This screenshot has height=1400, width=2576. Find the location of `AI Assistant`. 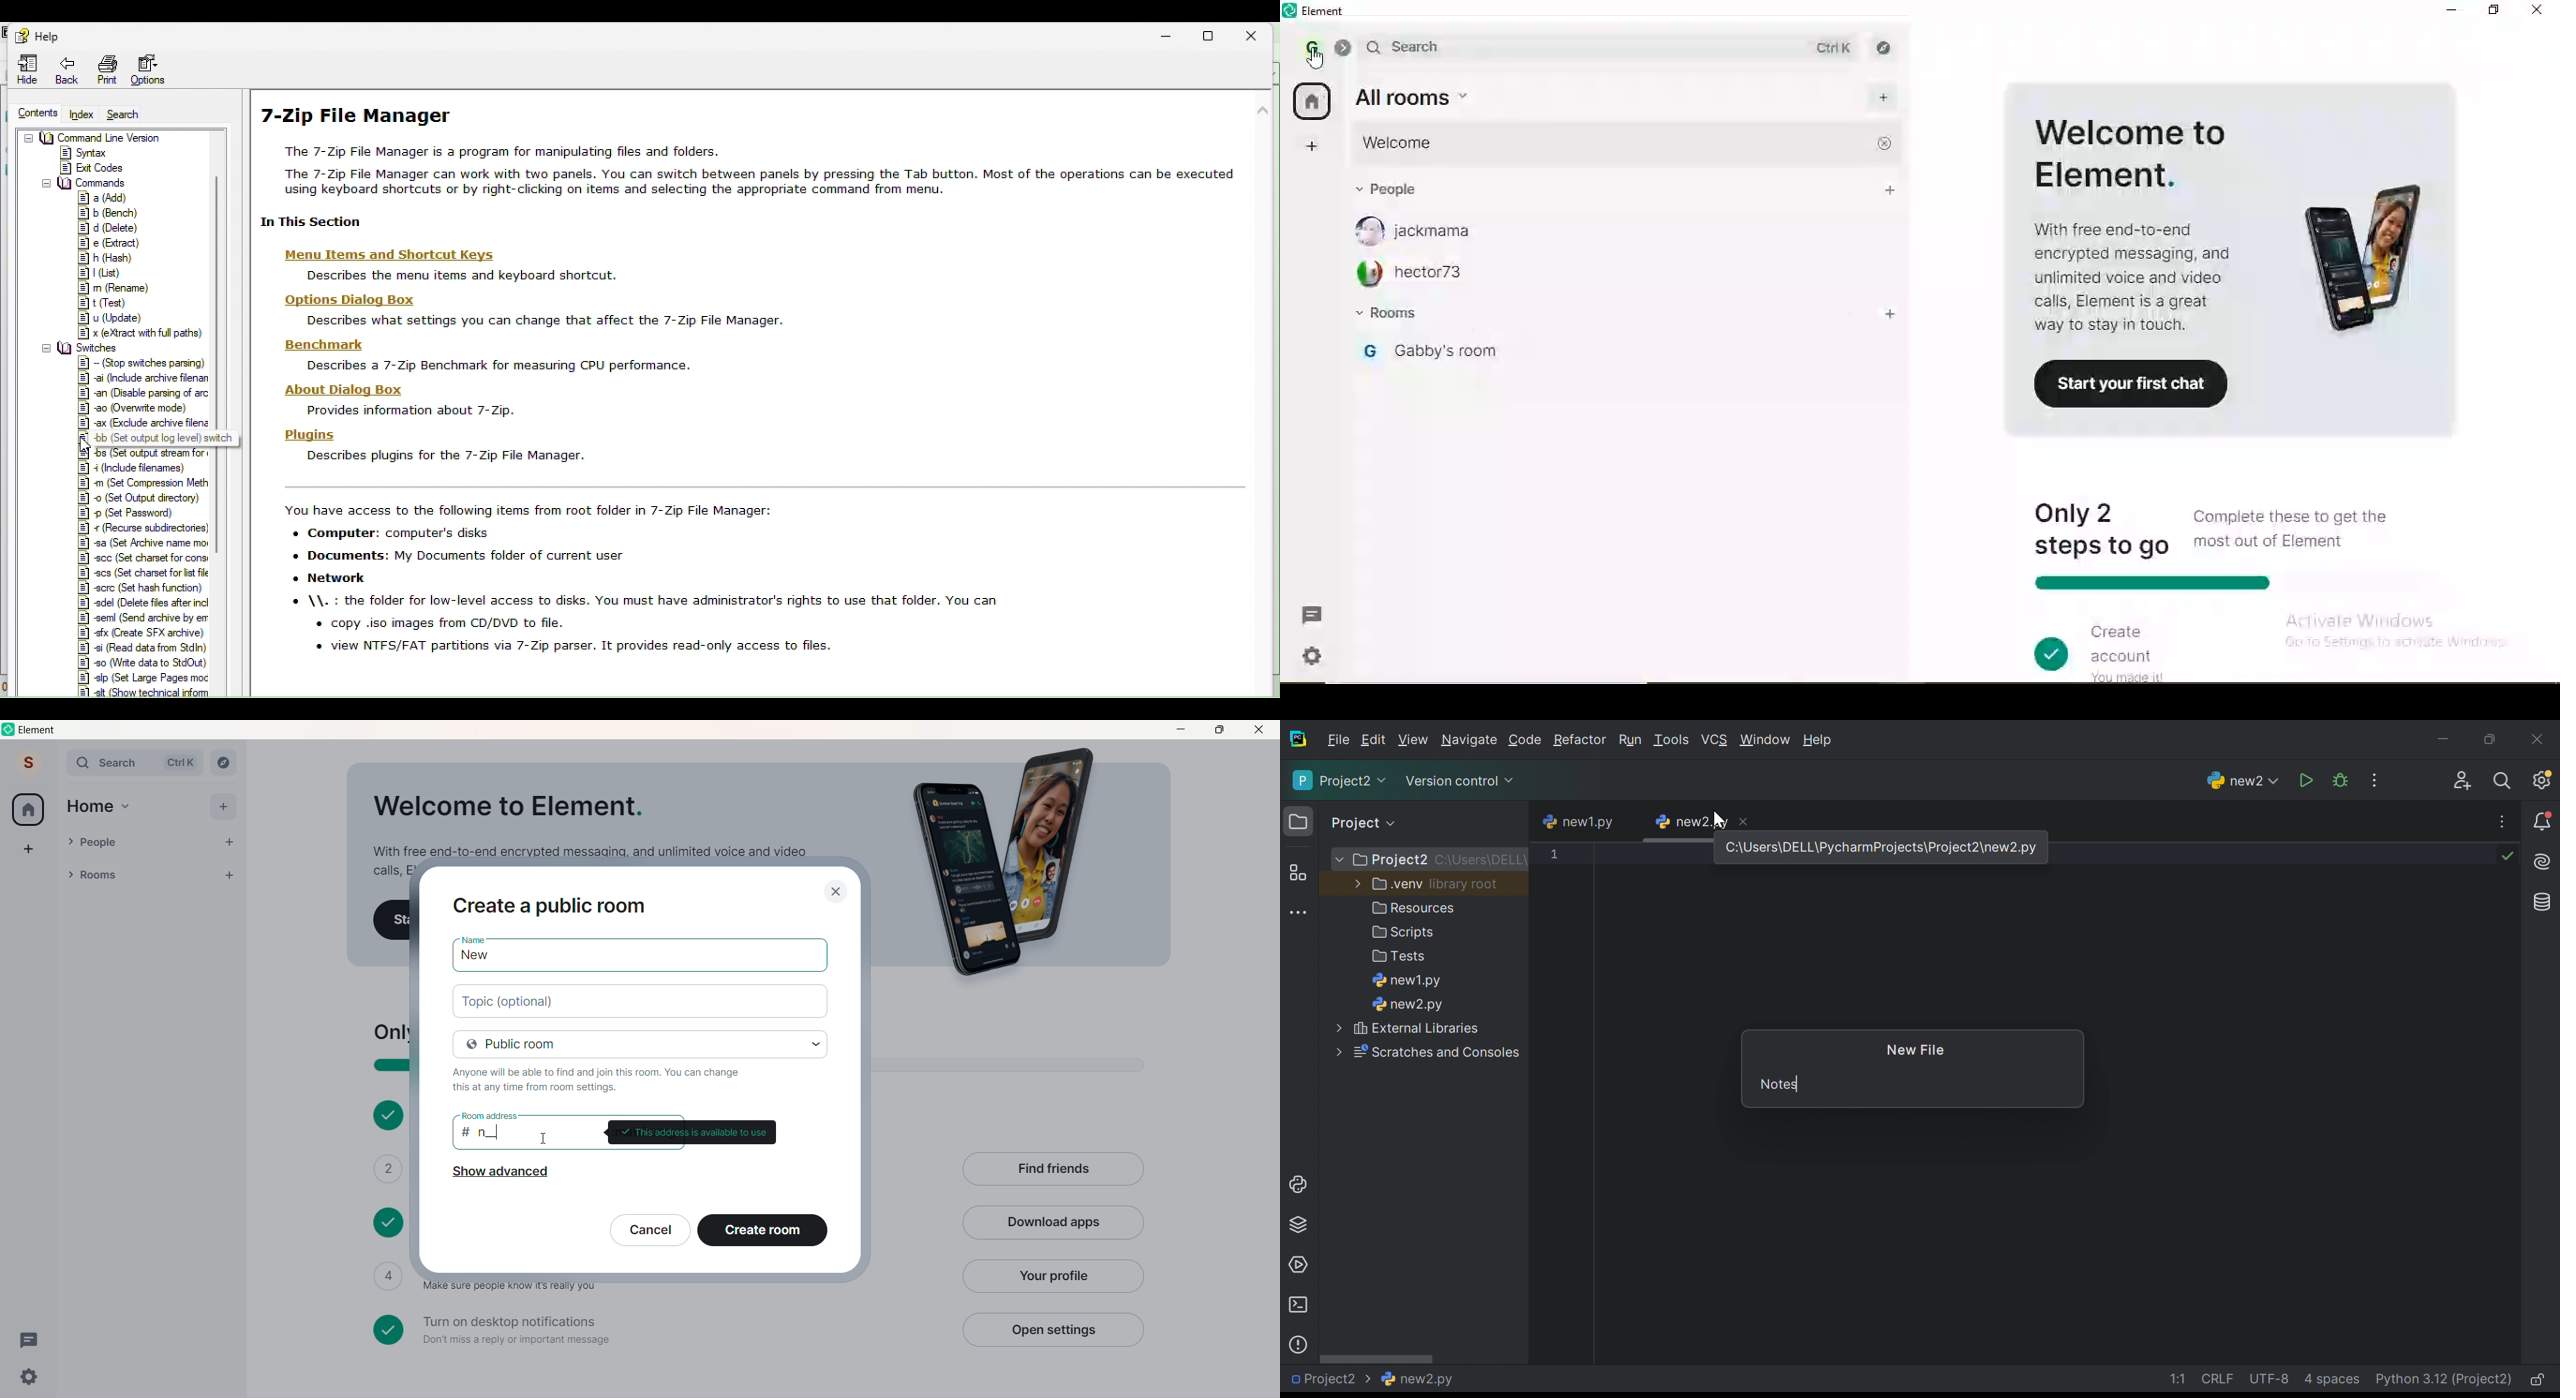

AI Assistant is located at coordinates (2544, 863).